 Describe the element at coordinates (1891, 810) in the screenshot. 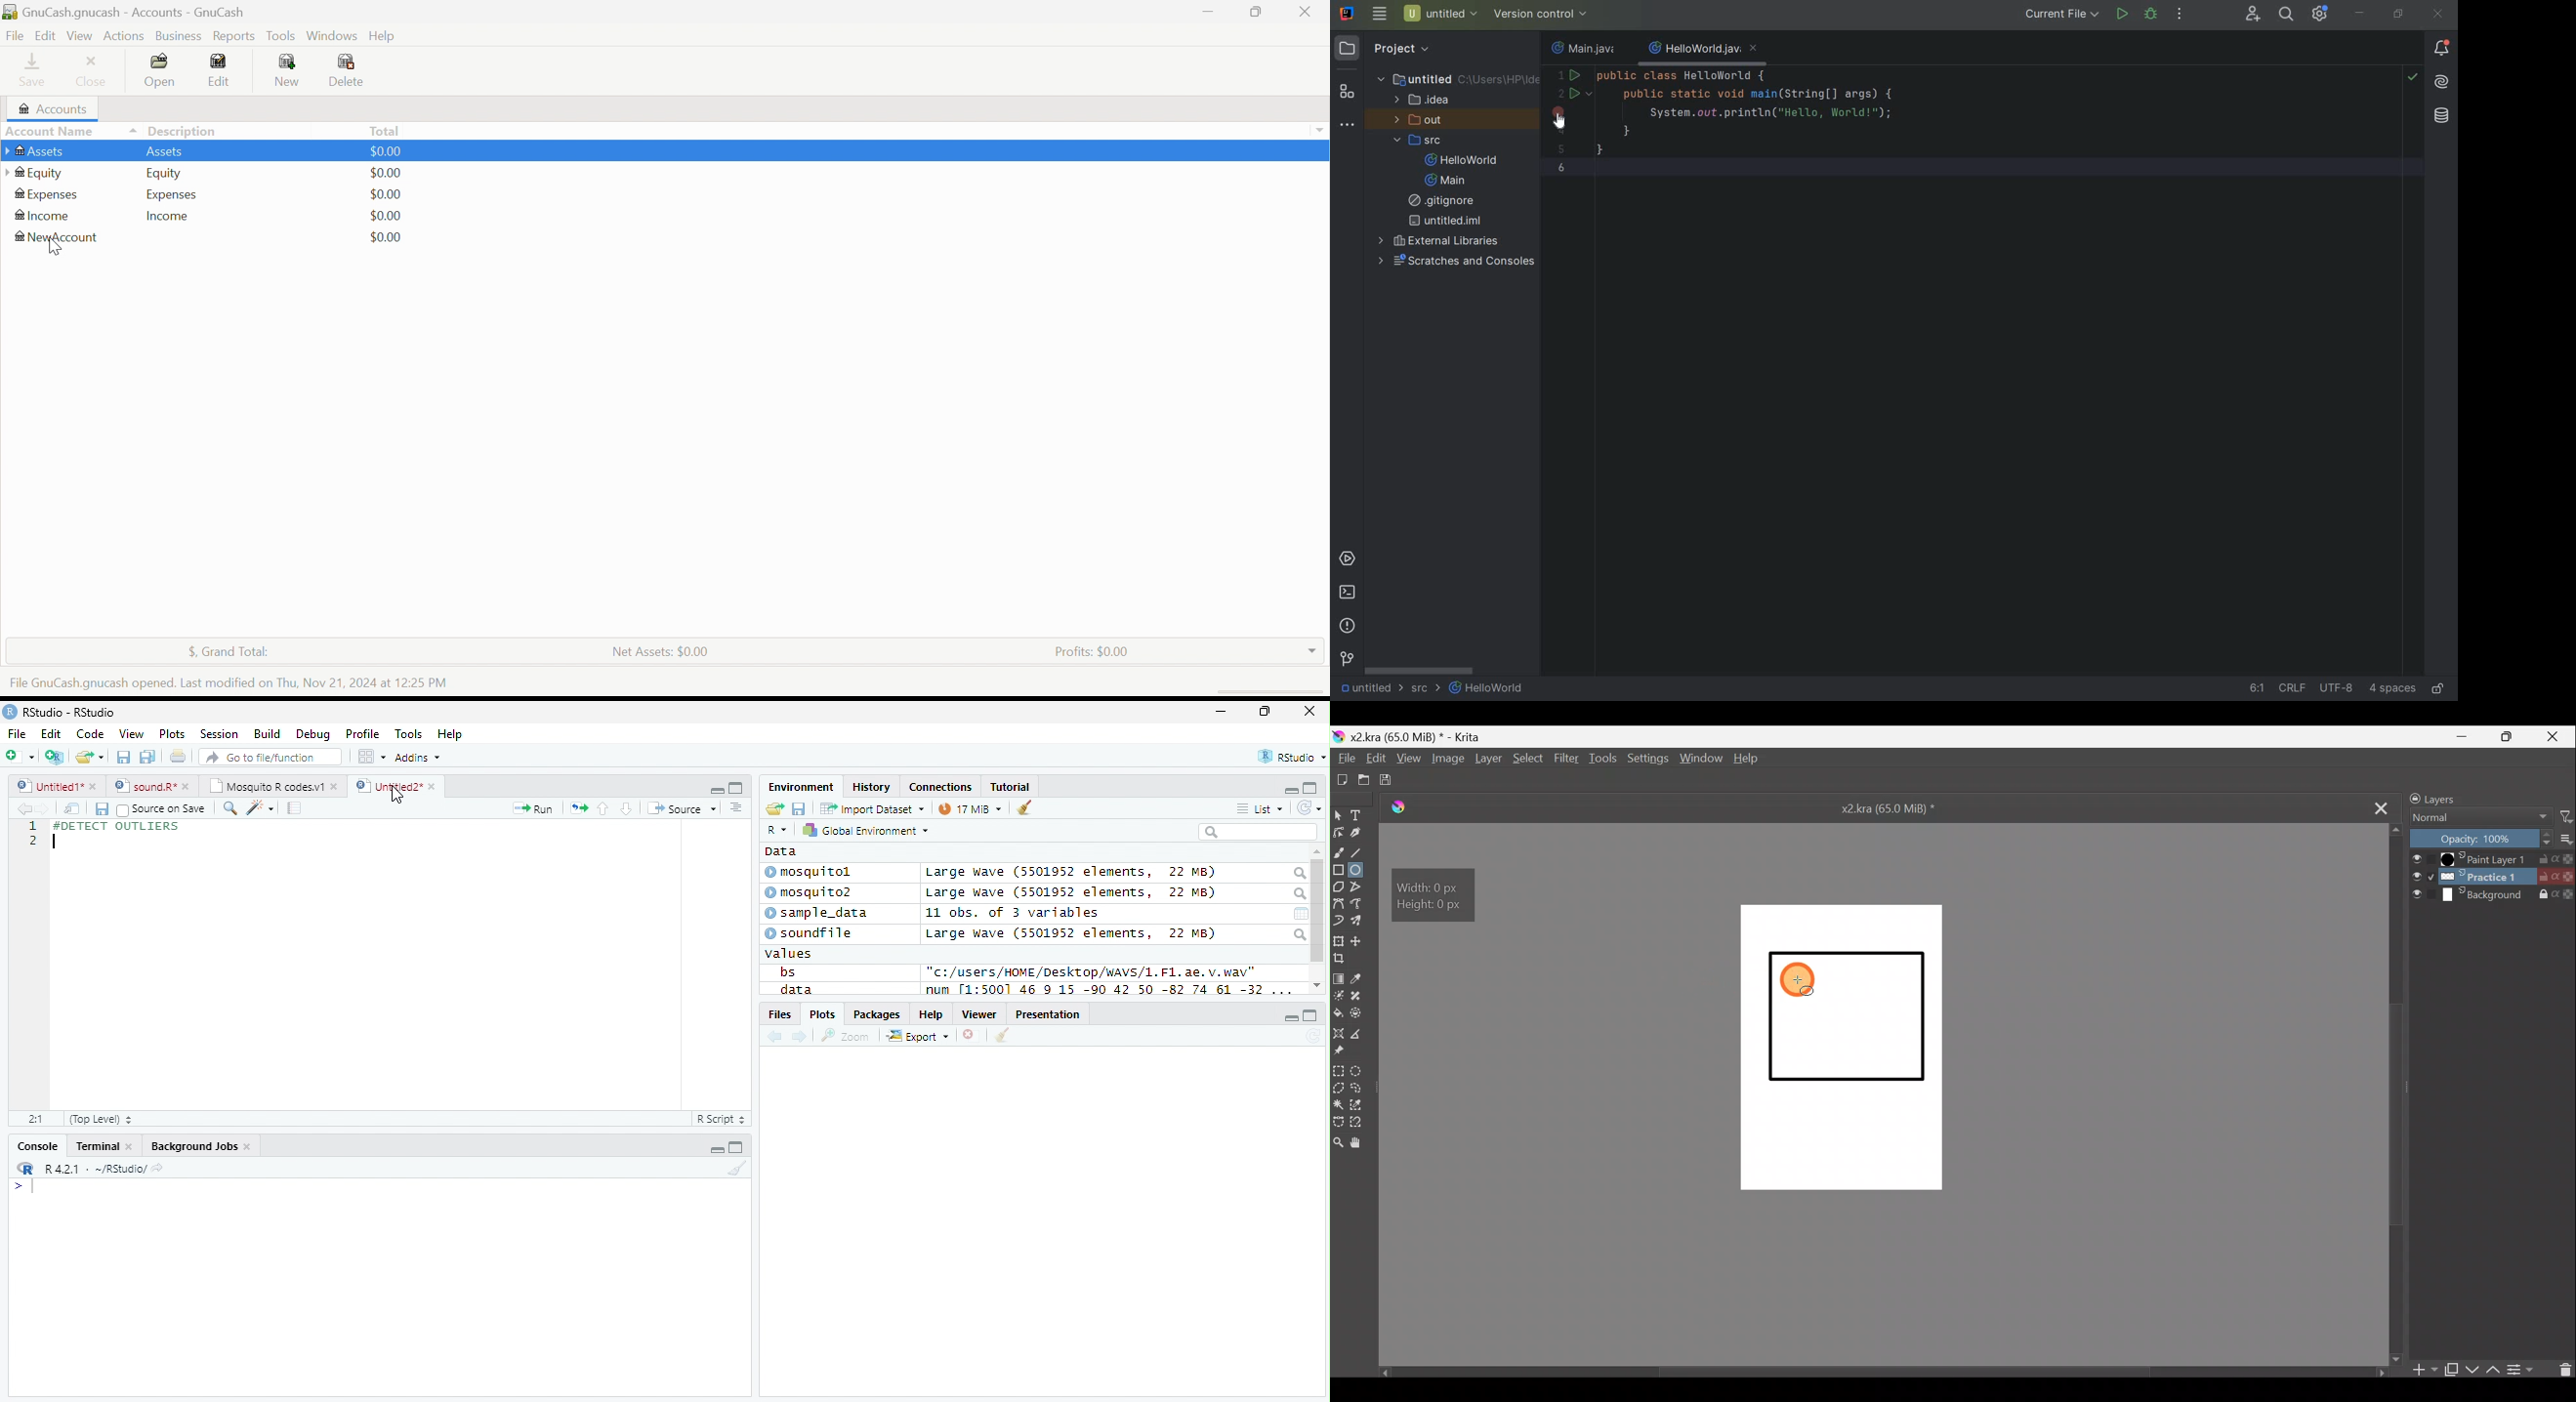

I see `x2.kra (65.0 MiB) *` at that location.